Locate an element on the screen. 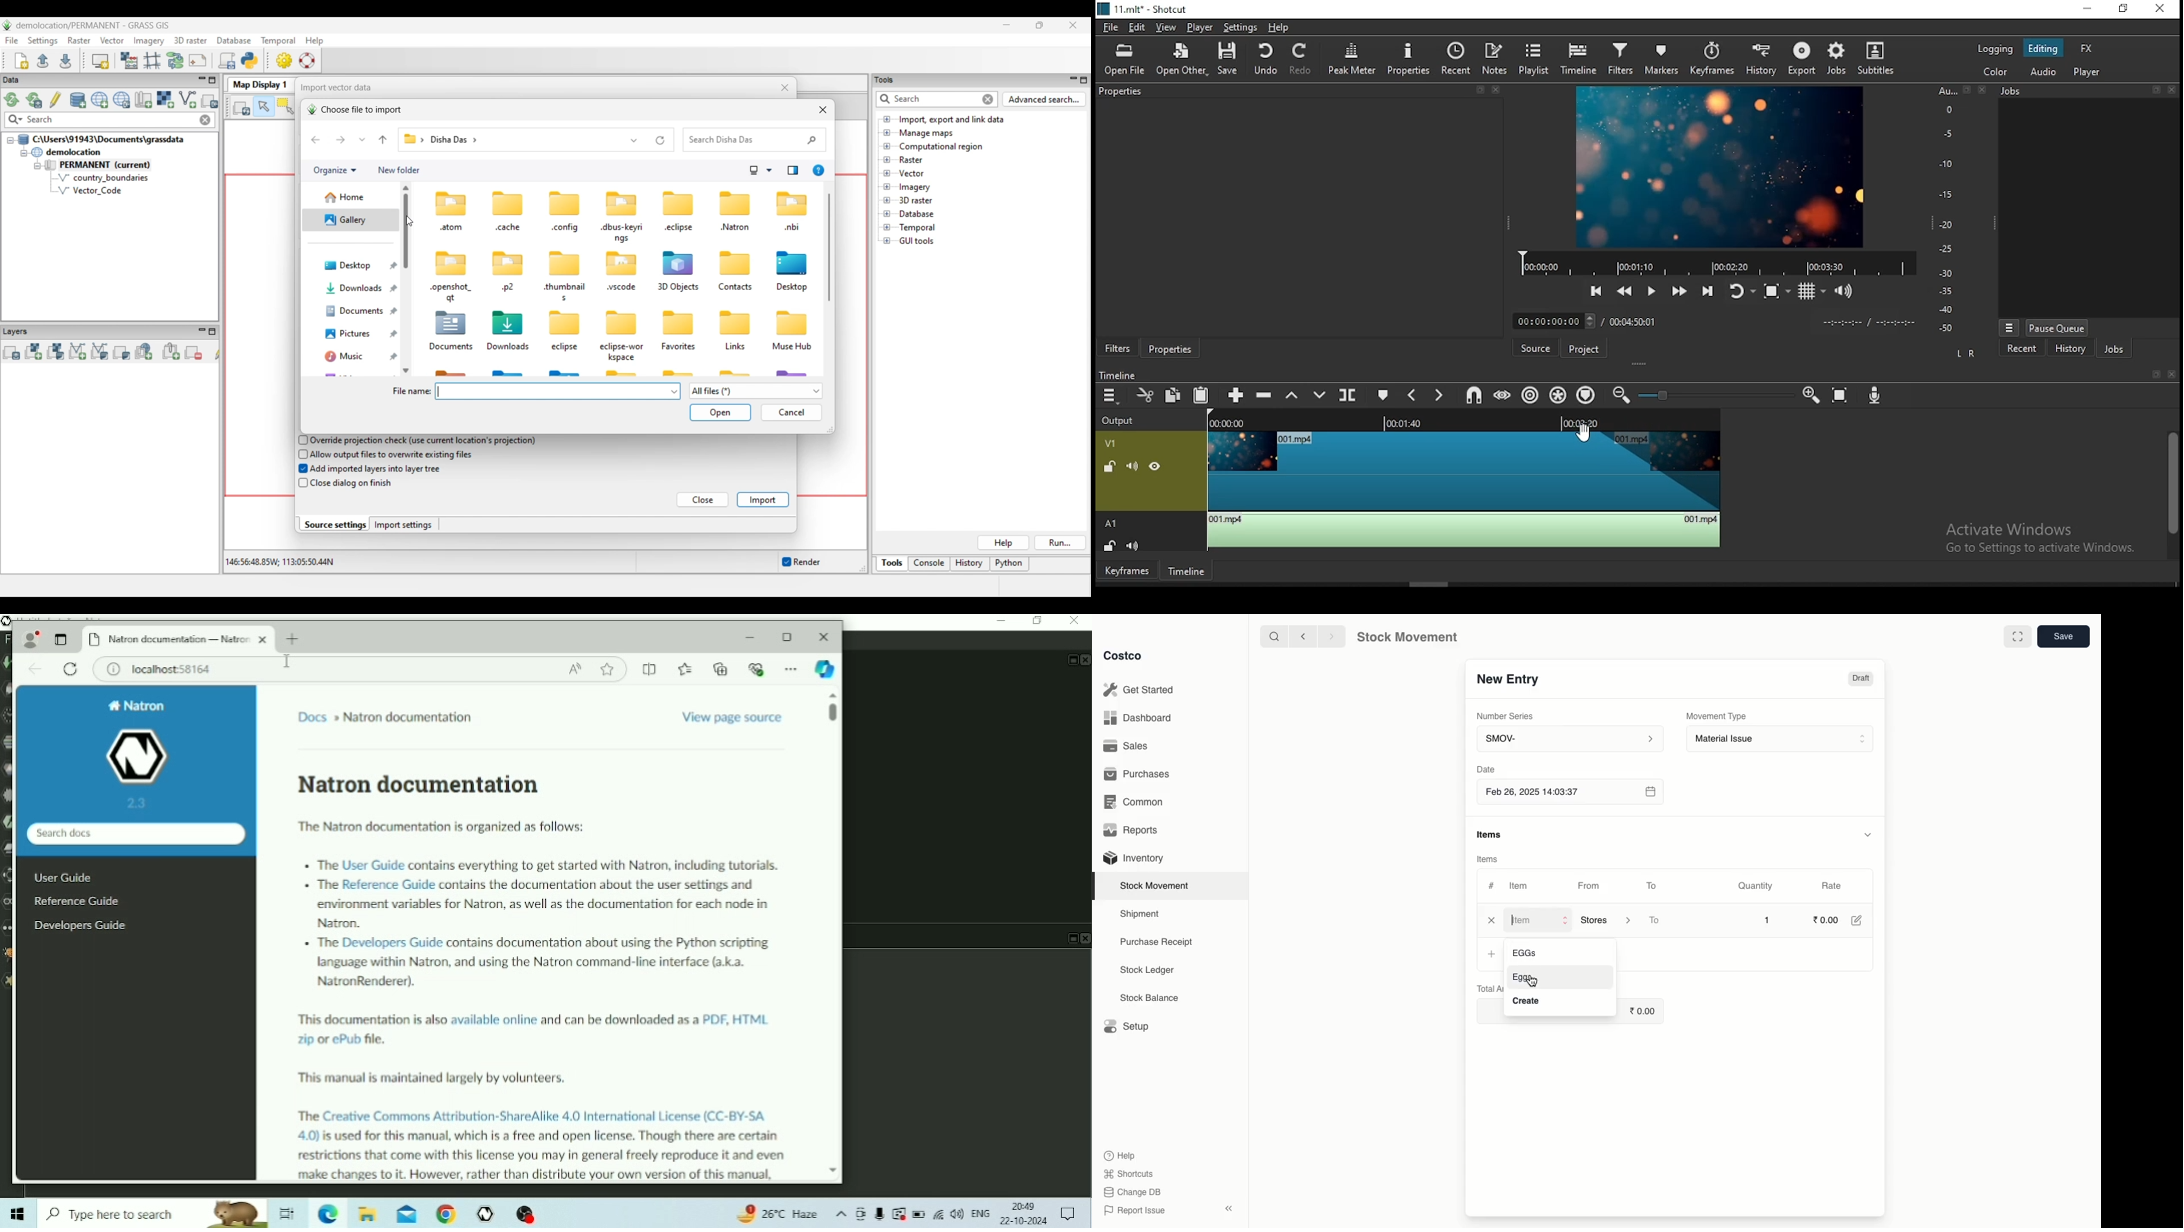  play quickly backwards is located at coordinates (1622, 291).